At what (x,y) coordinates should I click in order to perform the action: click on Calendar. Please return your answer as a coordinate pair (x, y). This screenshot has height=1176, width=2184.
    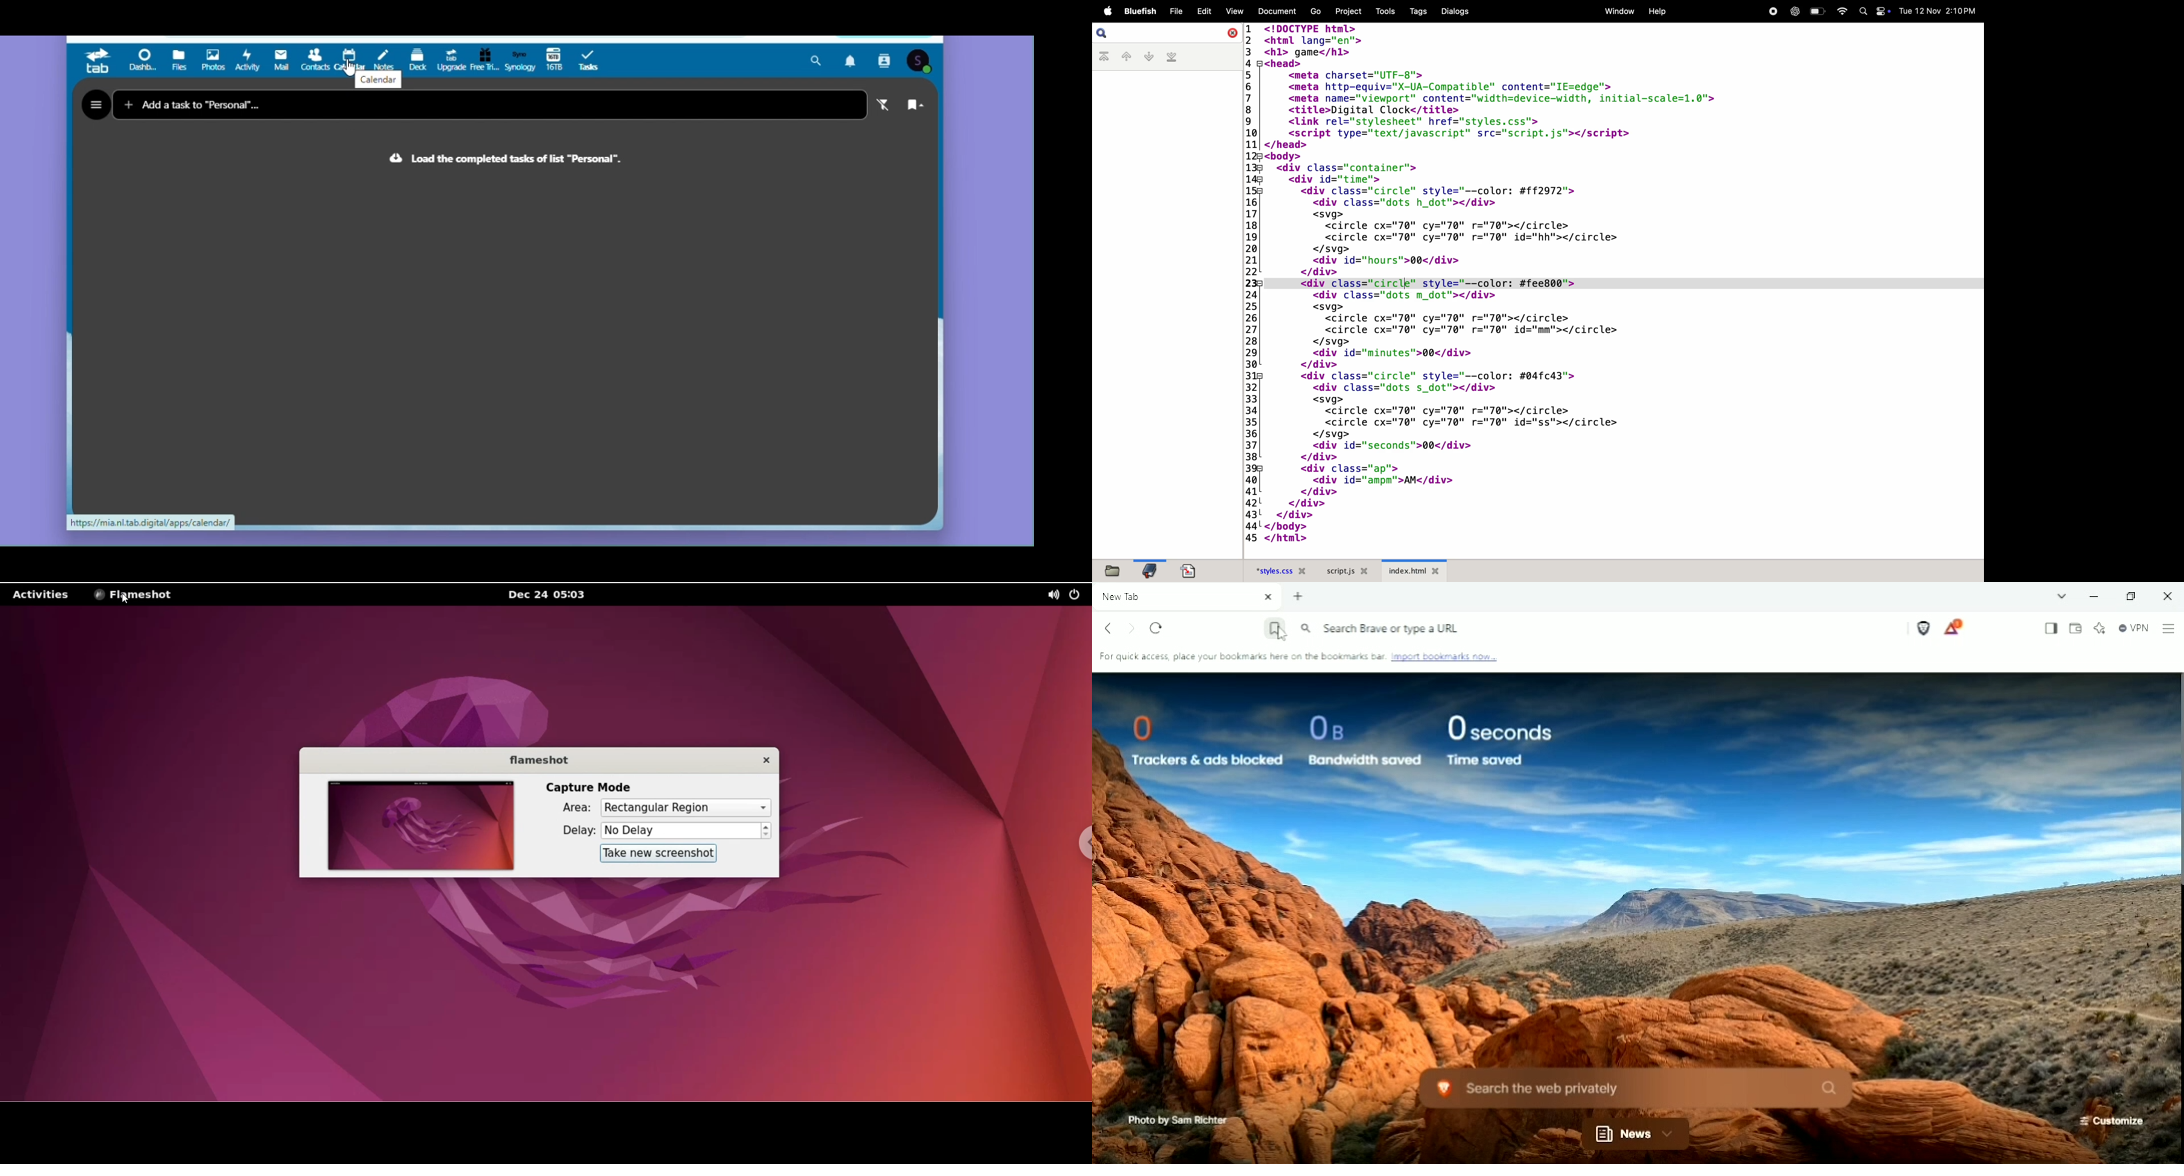
    Looking at the image, I should click on (350, 57).